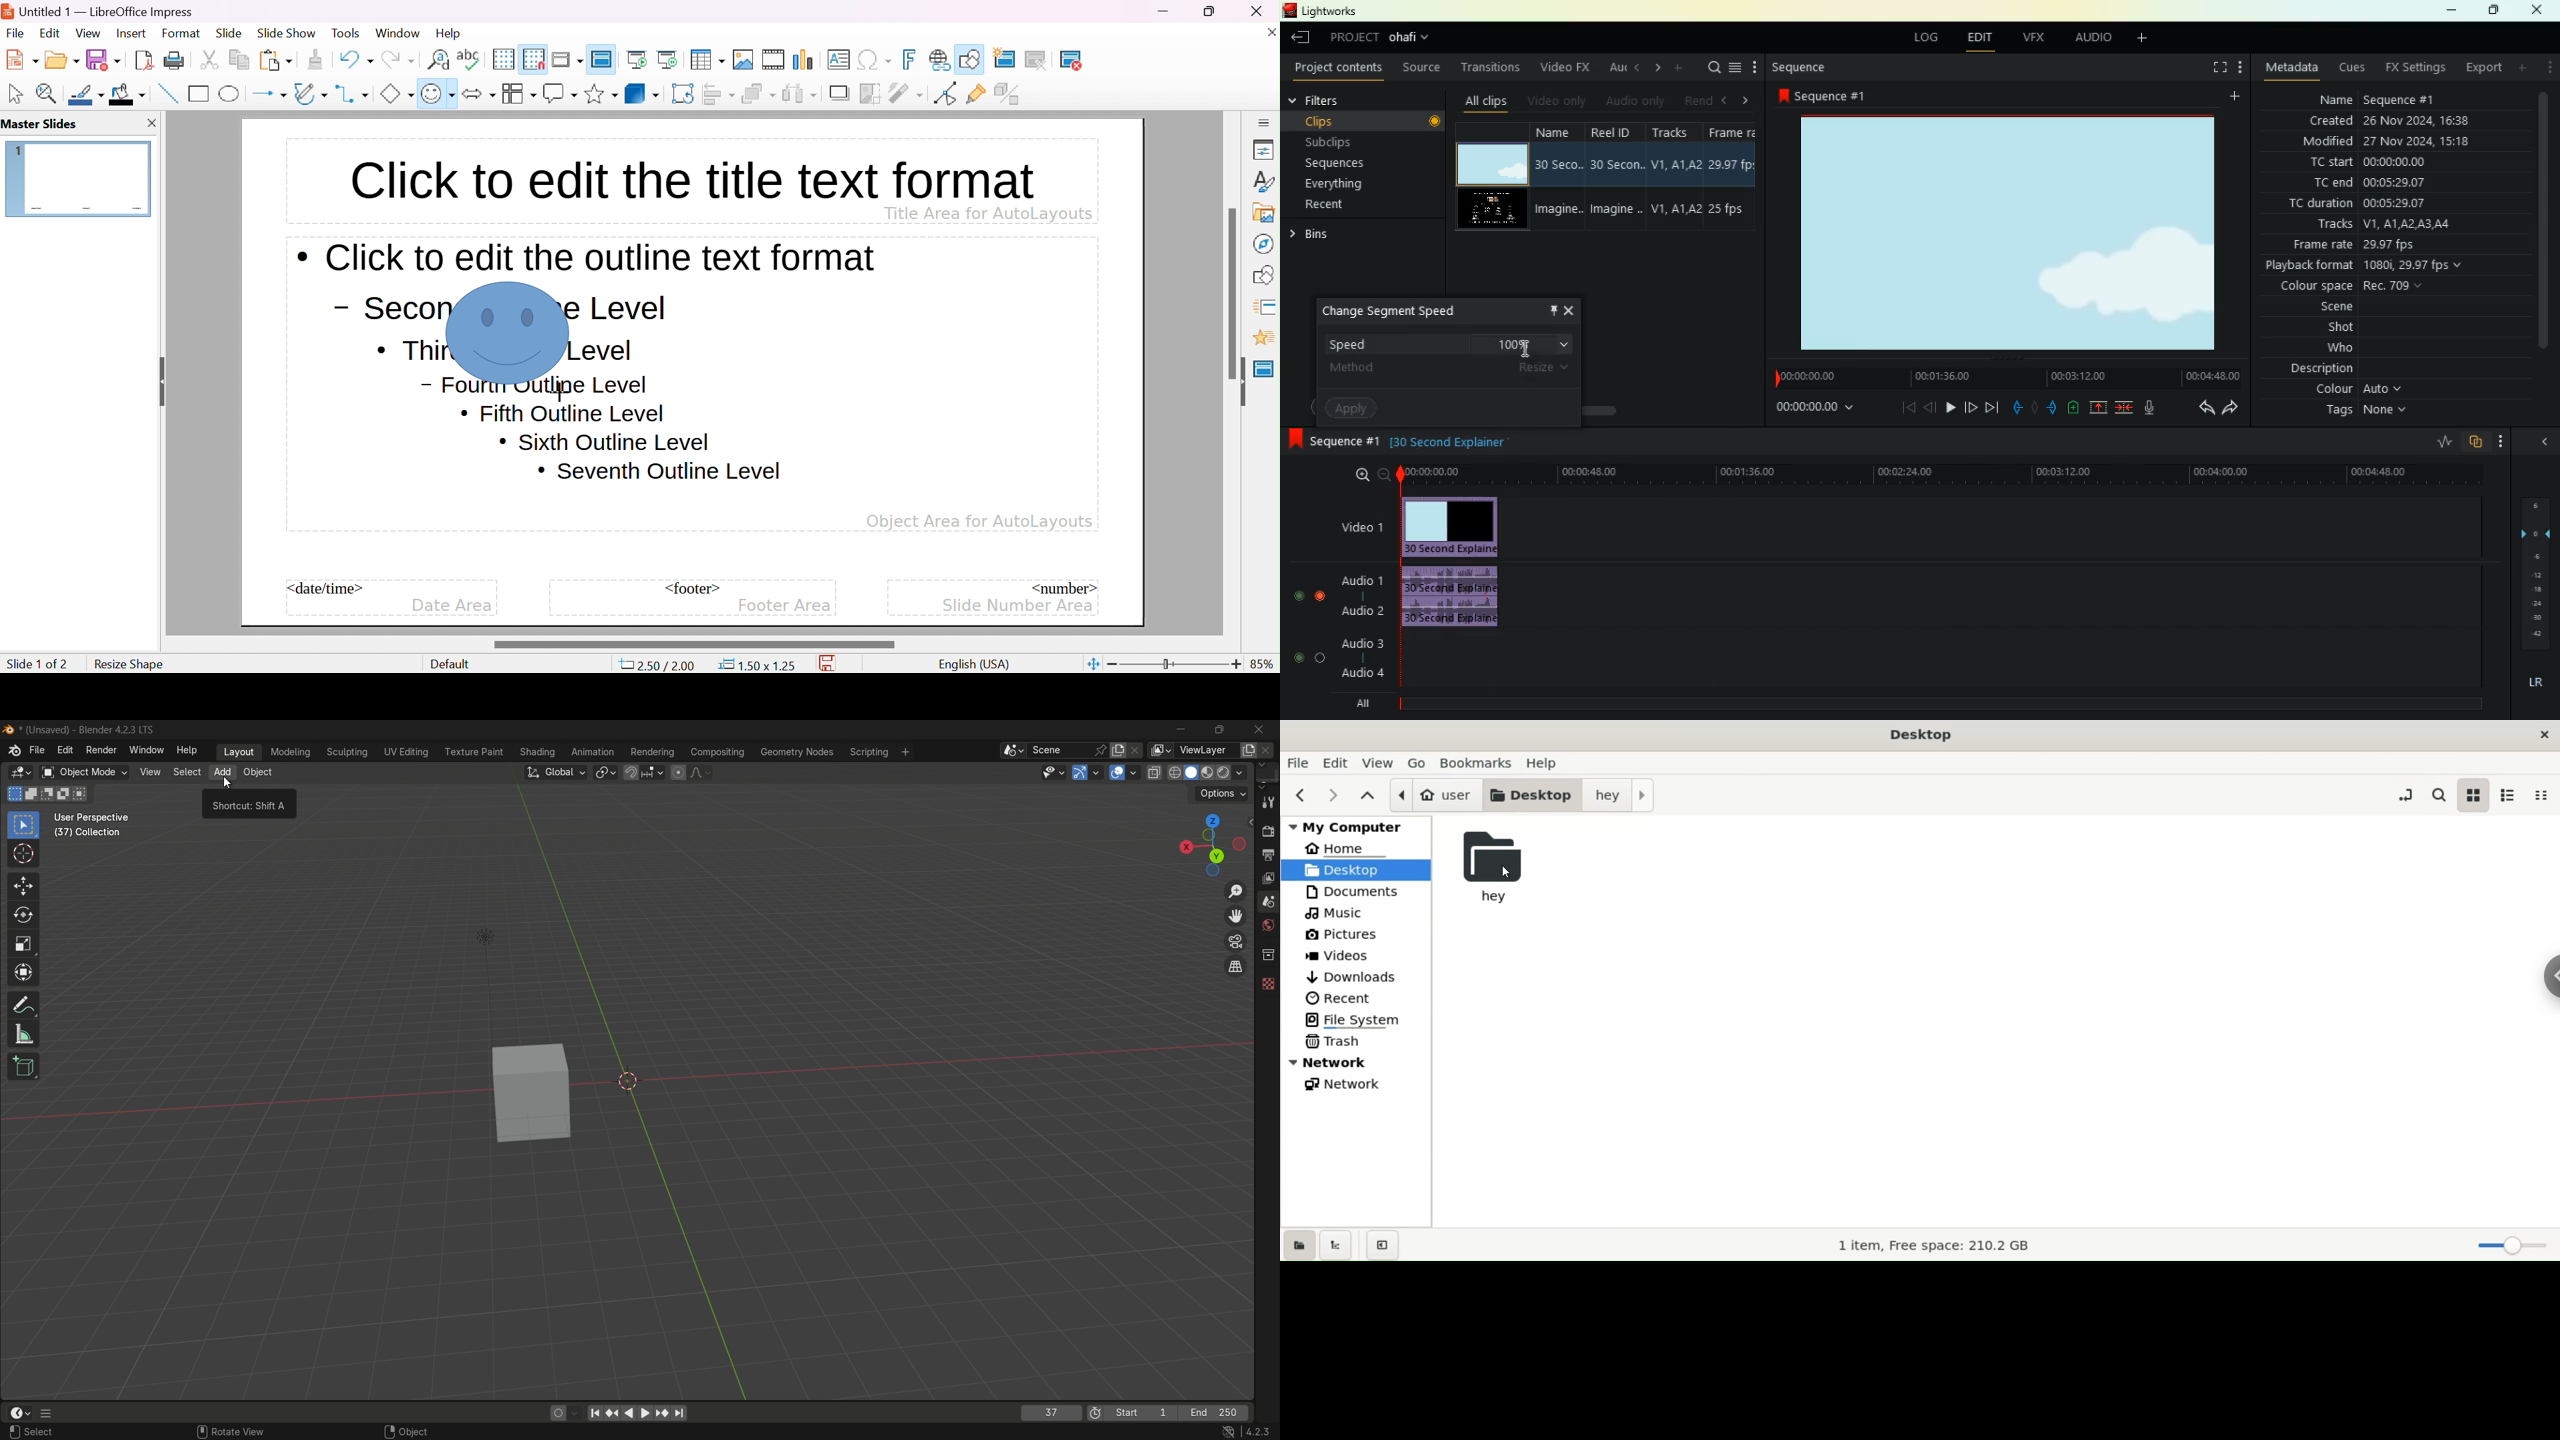 The height and width of the screenshot is (1456, 2576). Describe the element at coordinates (199, 93) in the screenshot. I see `rectangle` at that location.